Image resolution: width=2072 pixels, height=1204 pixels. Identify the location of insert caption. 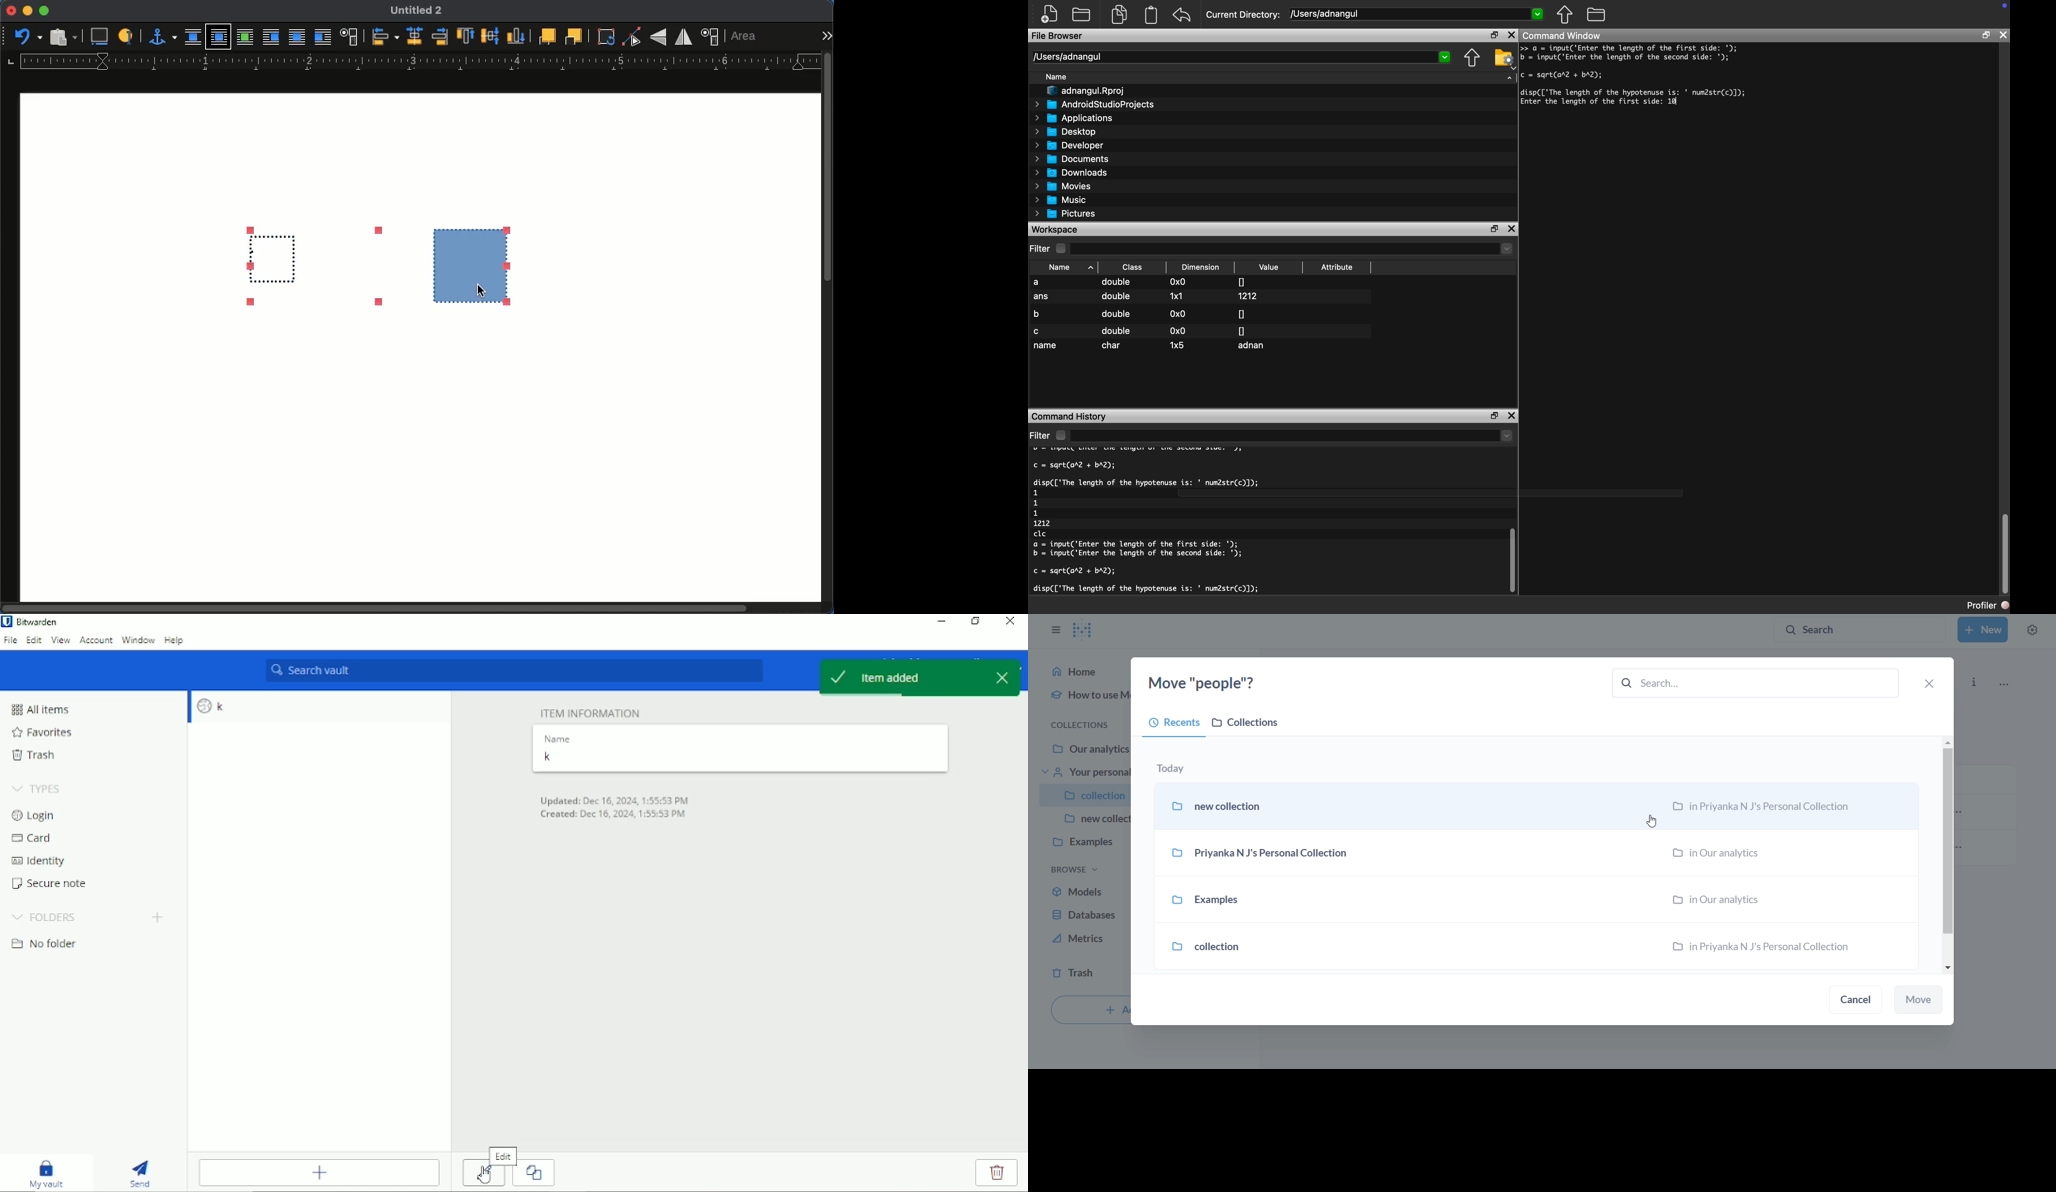
(100, 37).